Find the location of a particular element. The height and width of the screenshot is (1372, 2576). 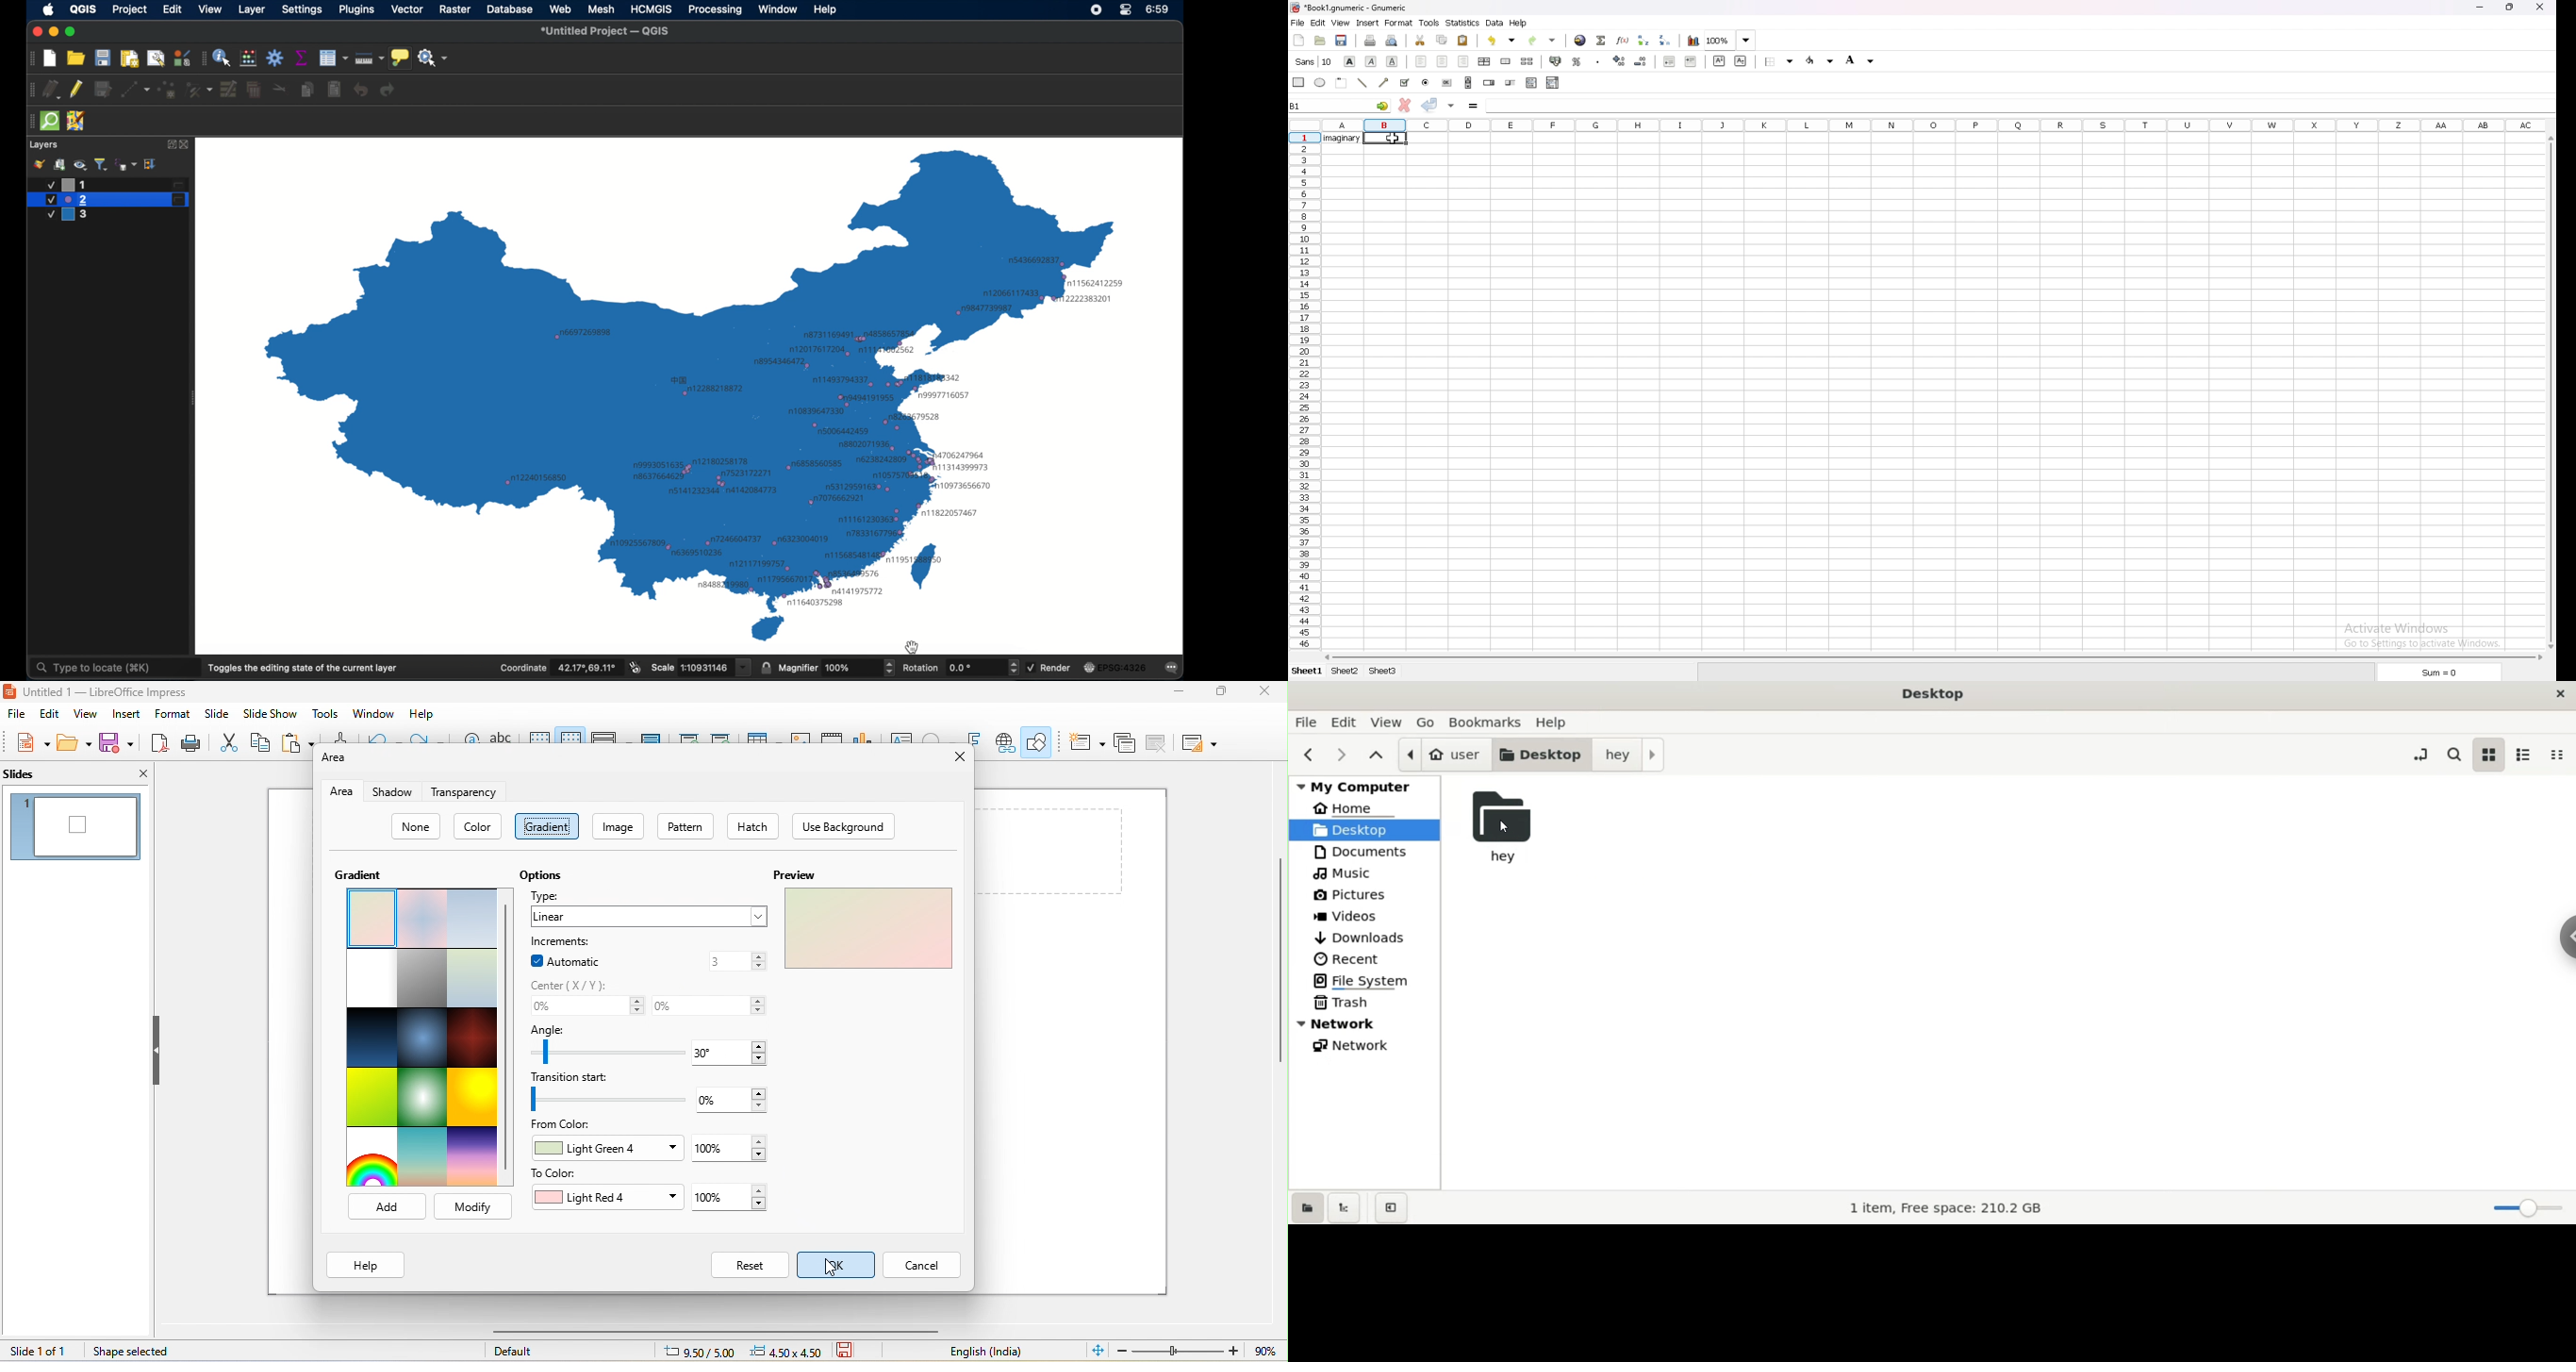

ellipse is located at coordinates (1320, 83).